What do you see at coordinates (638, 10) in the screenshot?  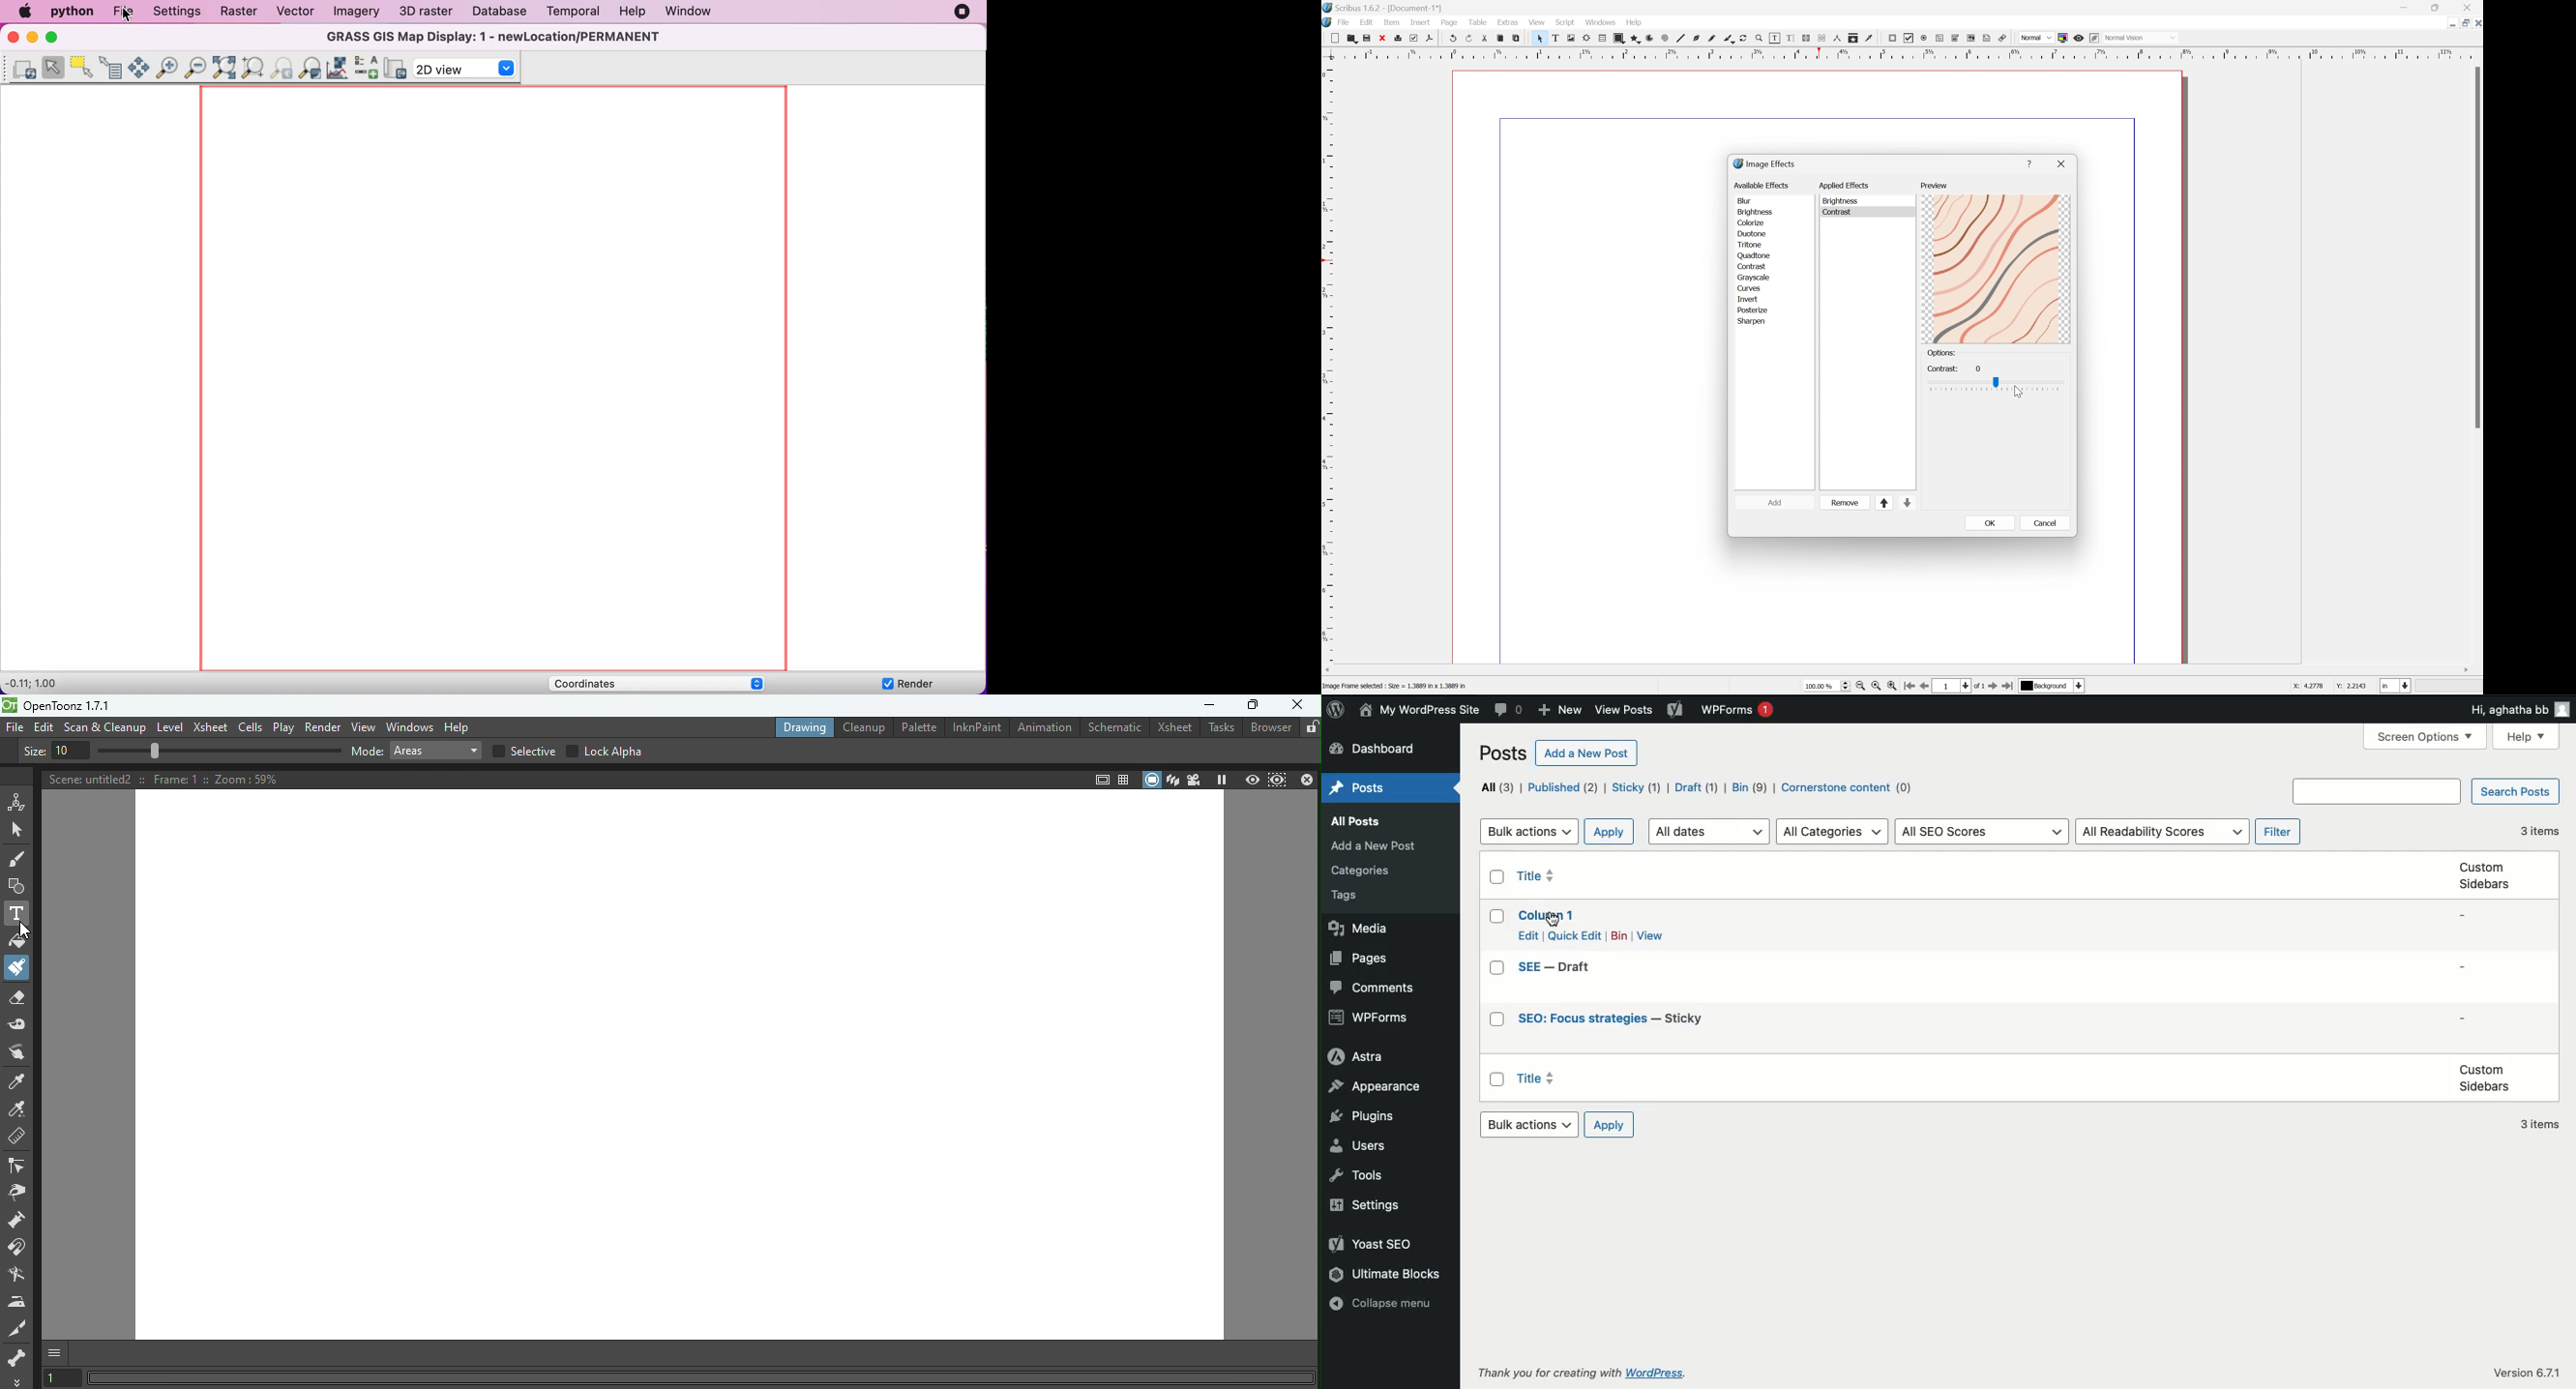 I see `help` at bounding box center [638, 10].